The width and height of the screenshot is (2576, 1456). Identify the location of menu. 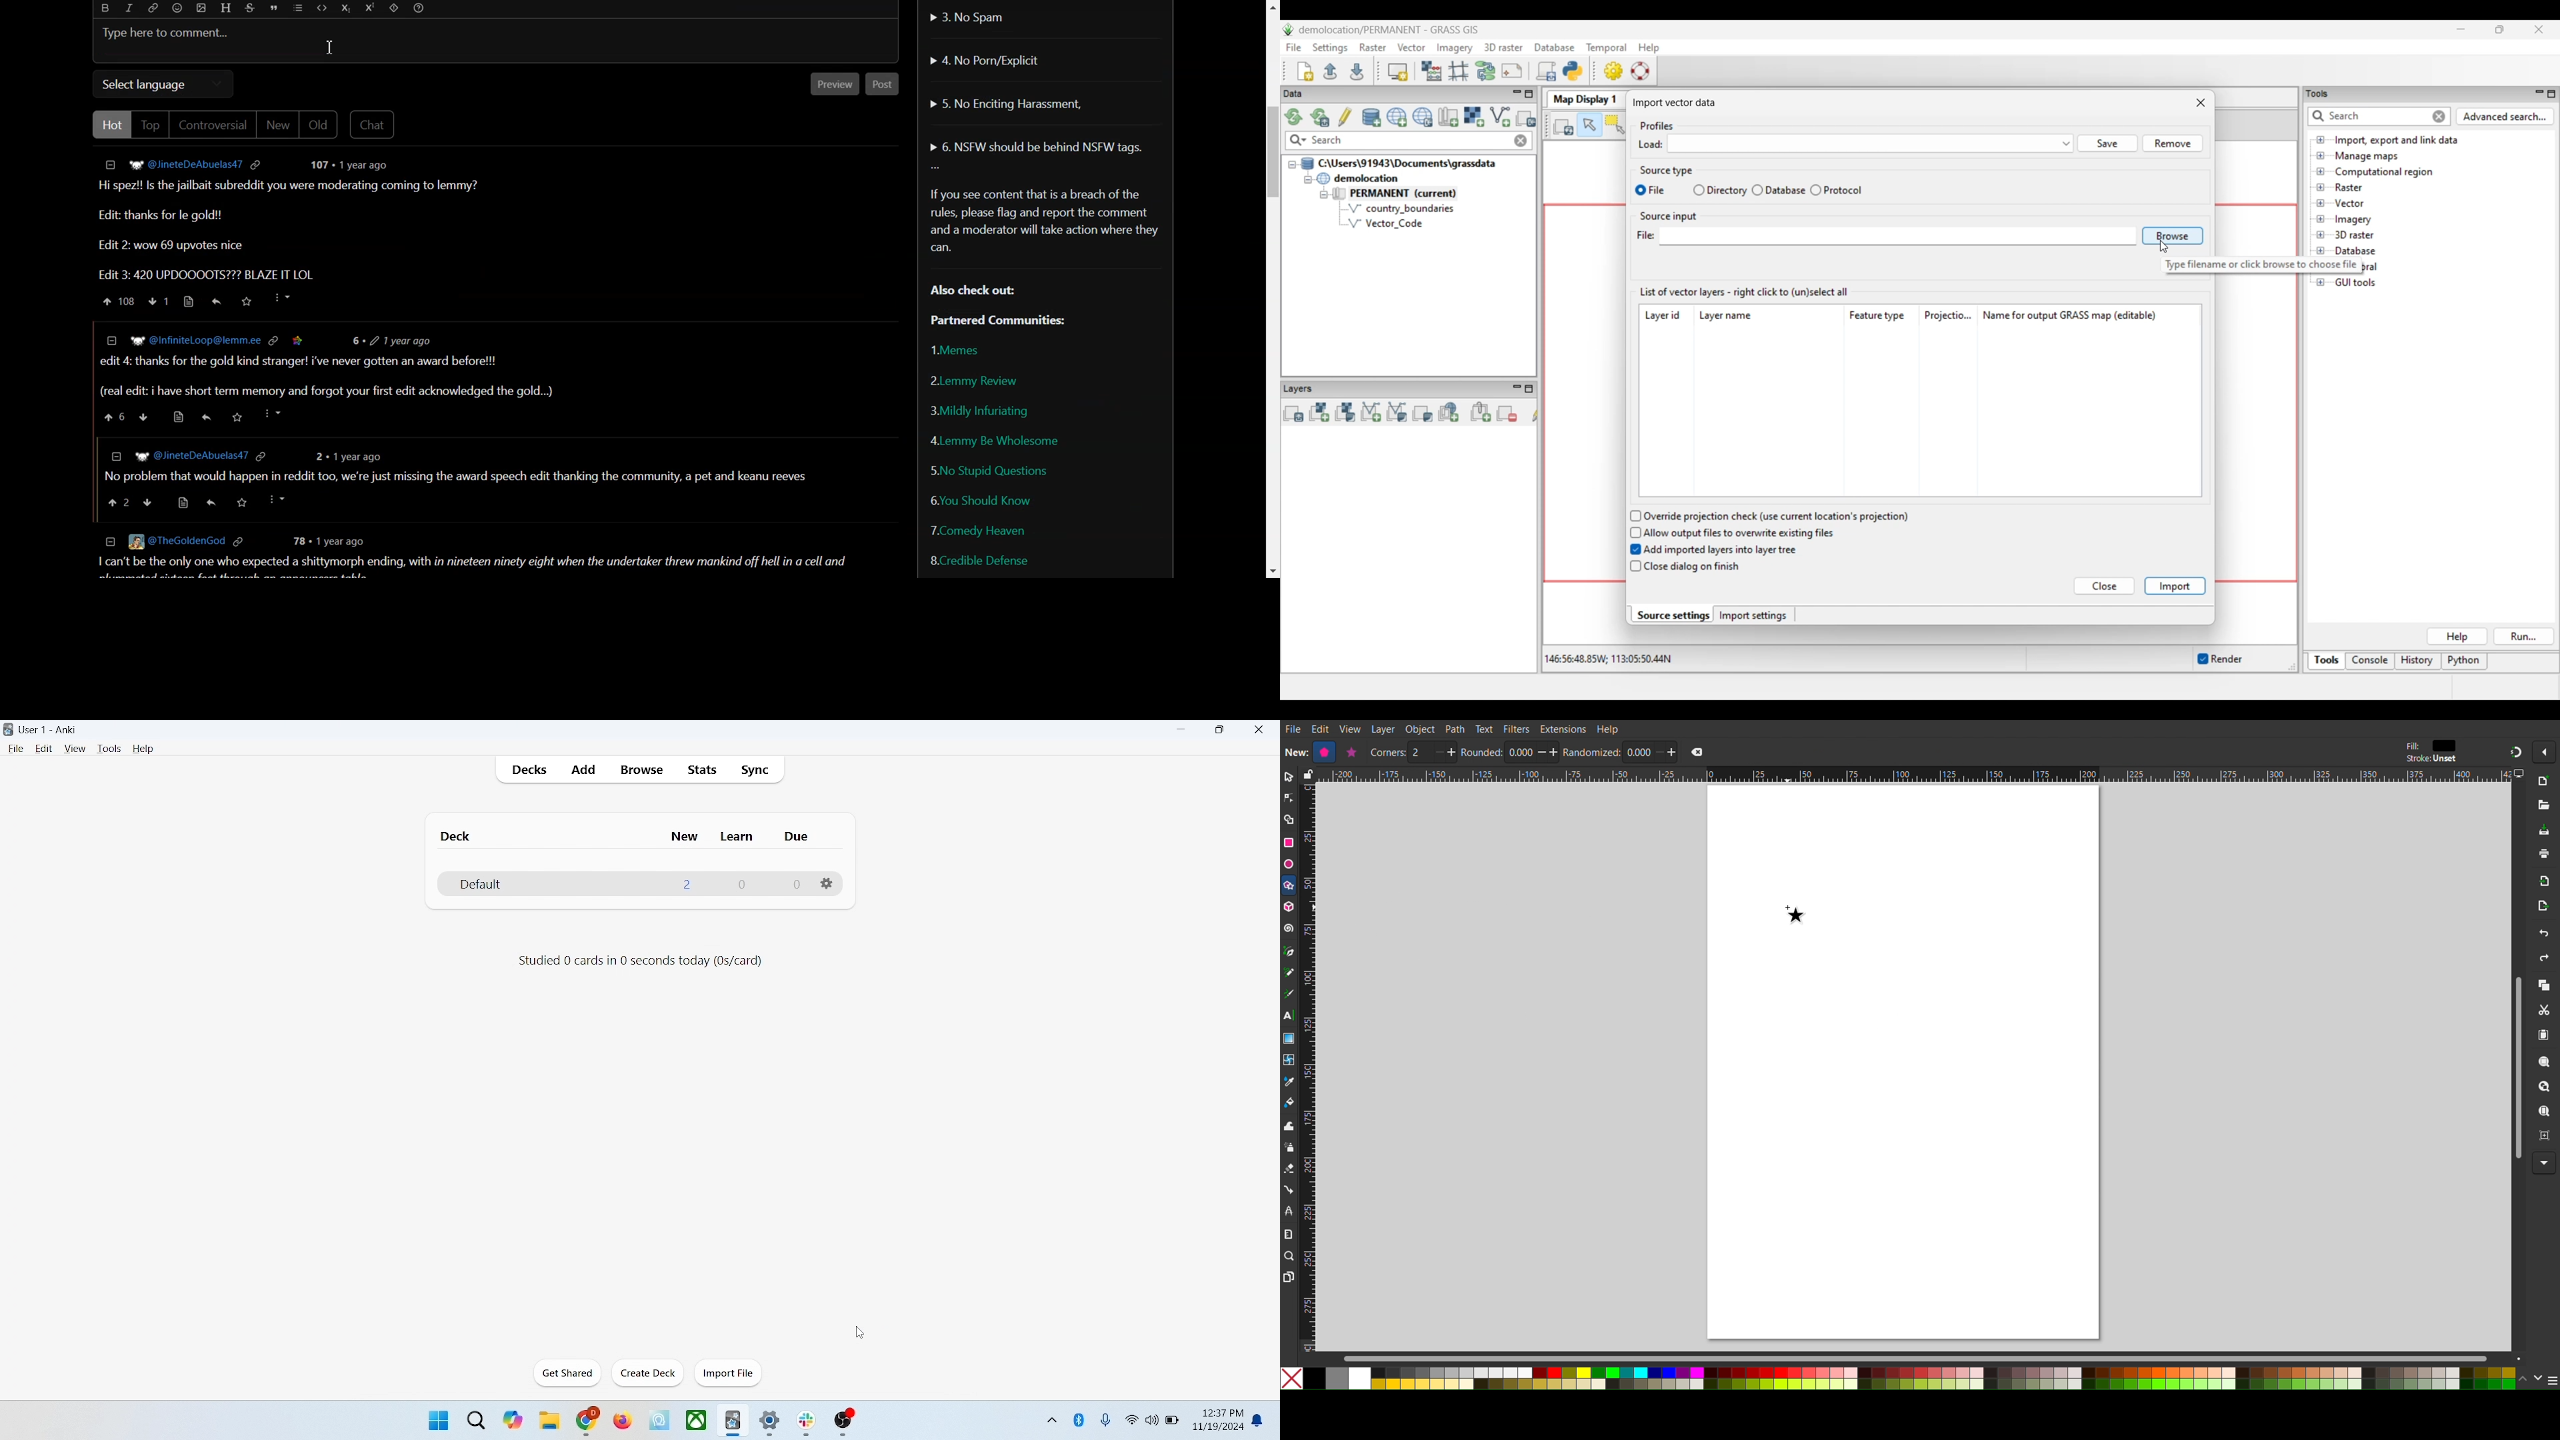
(2552, 1381).